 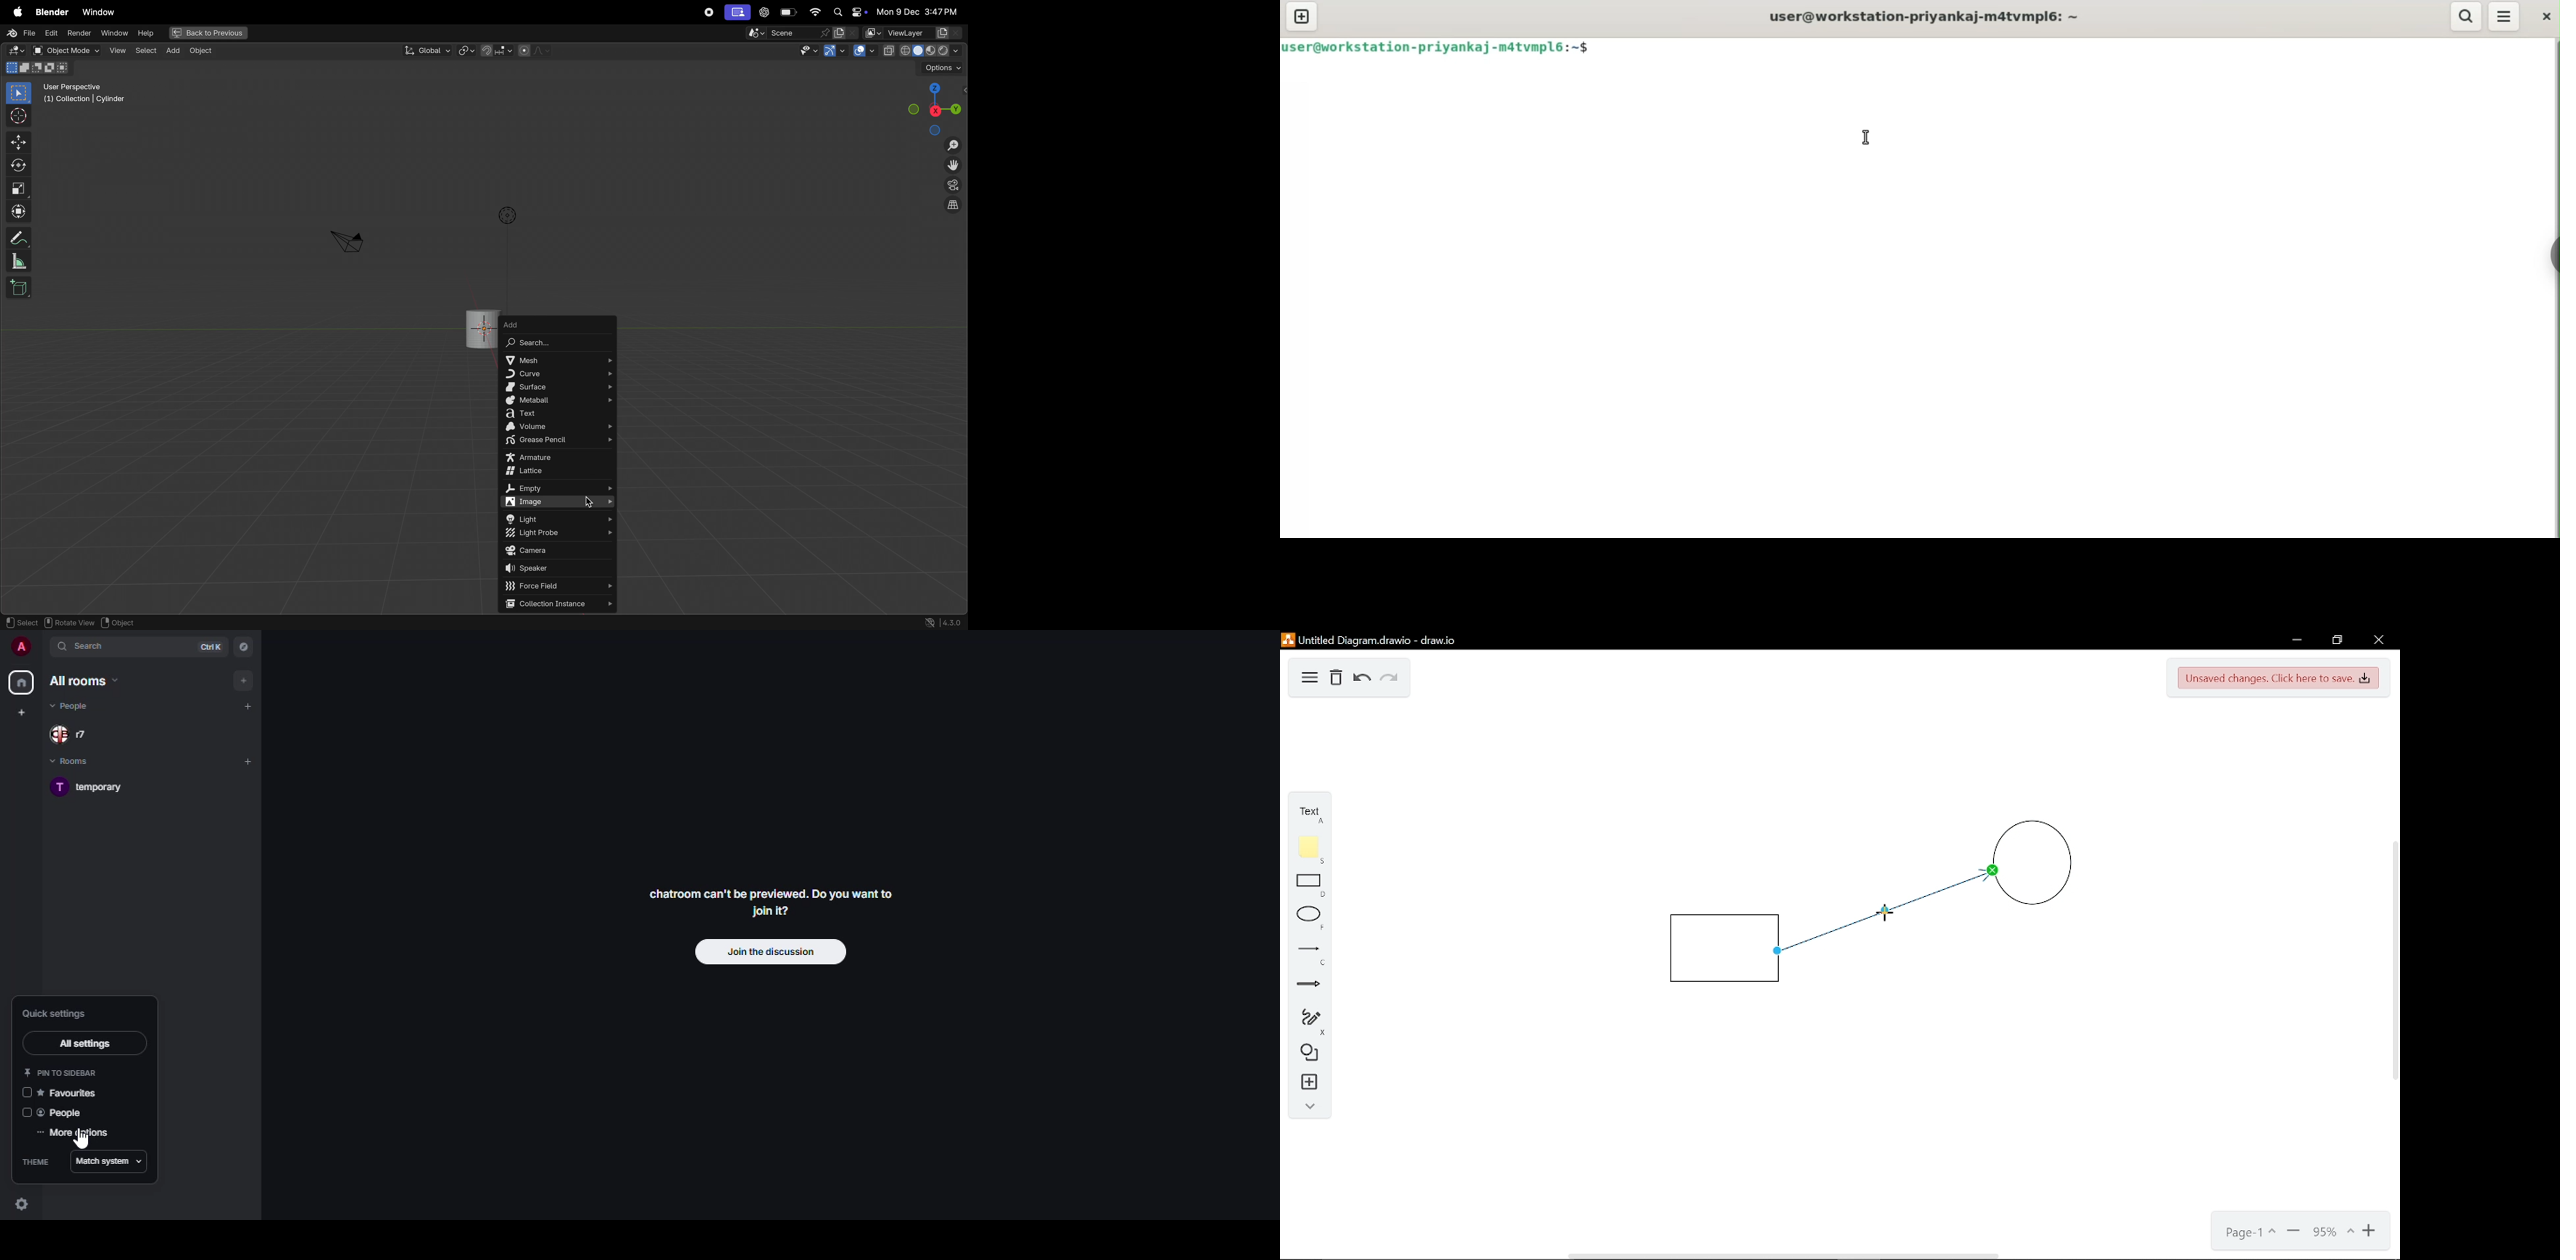 I want to click on screenui, so click(x=737, y=12).